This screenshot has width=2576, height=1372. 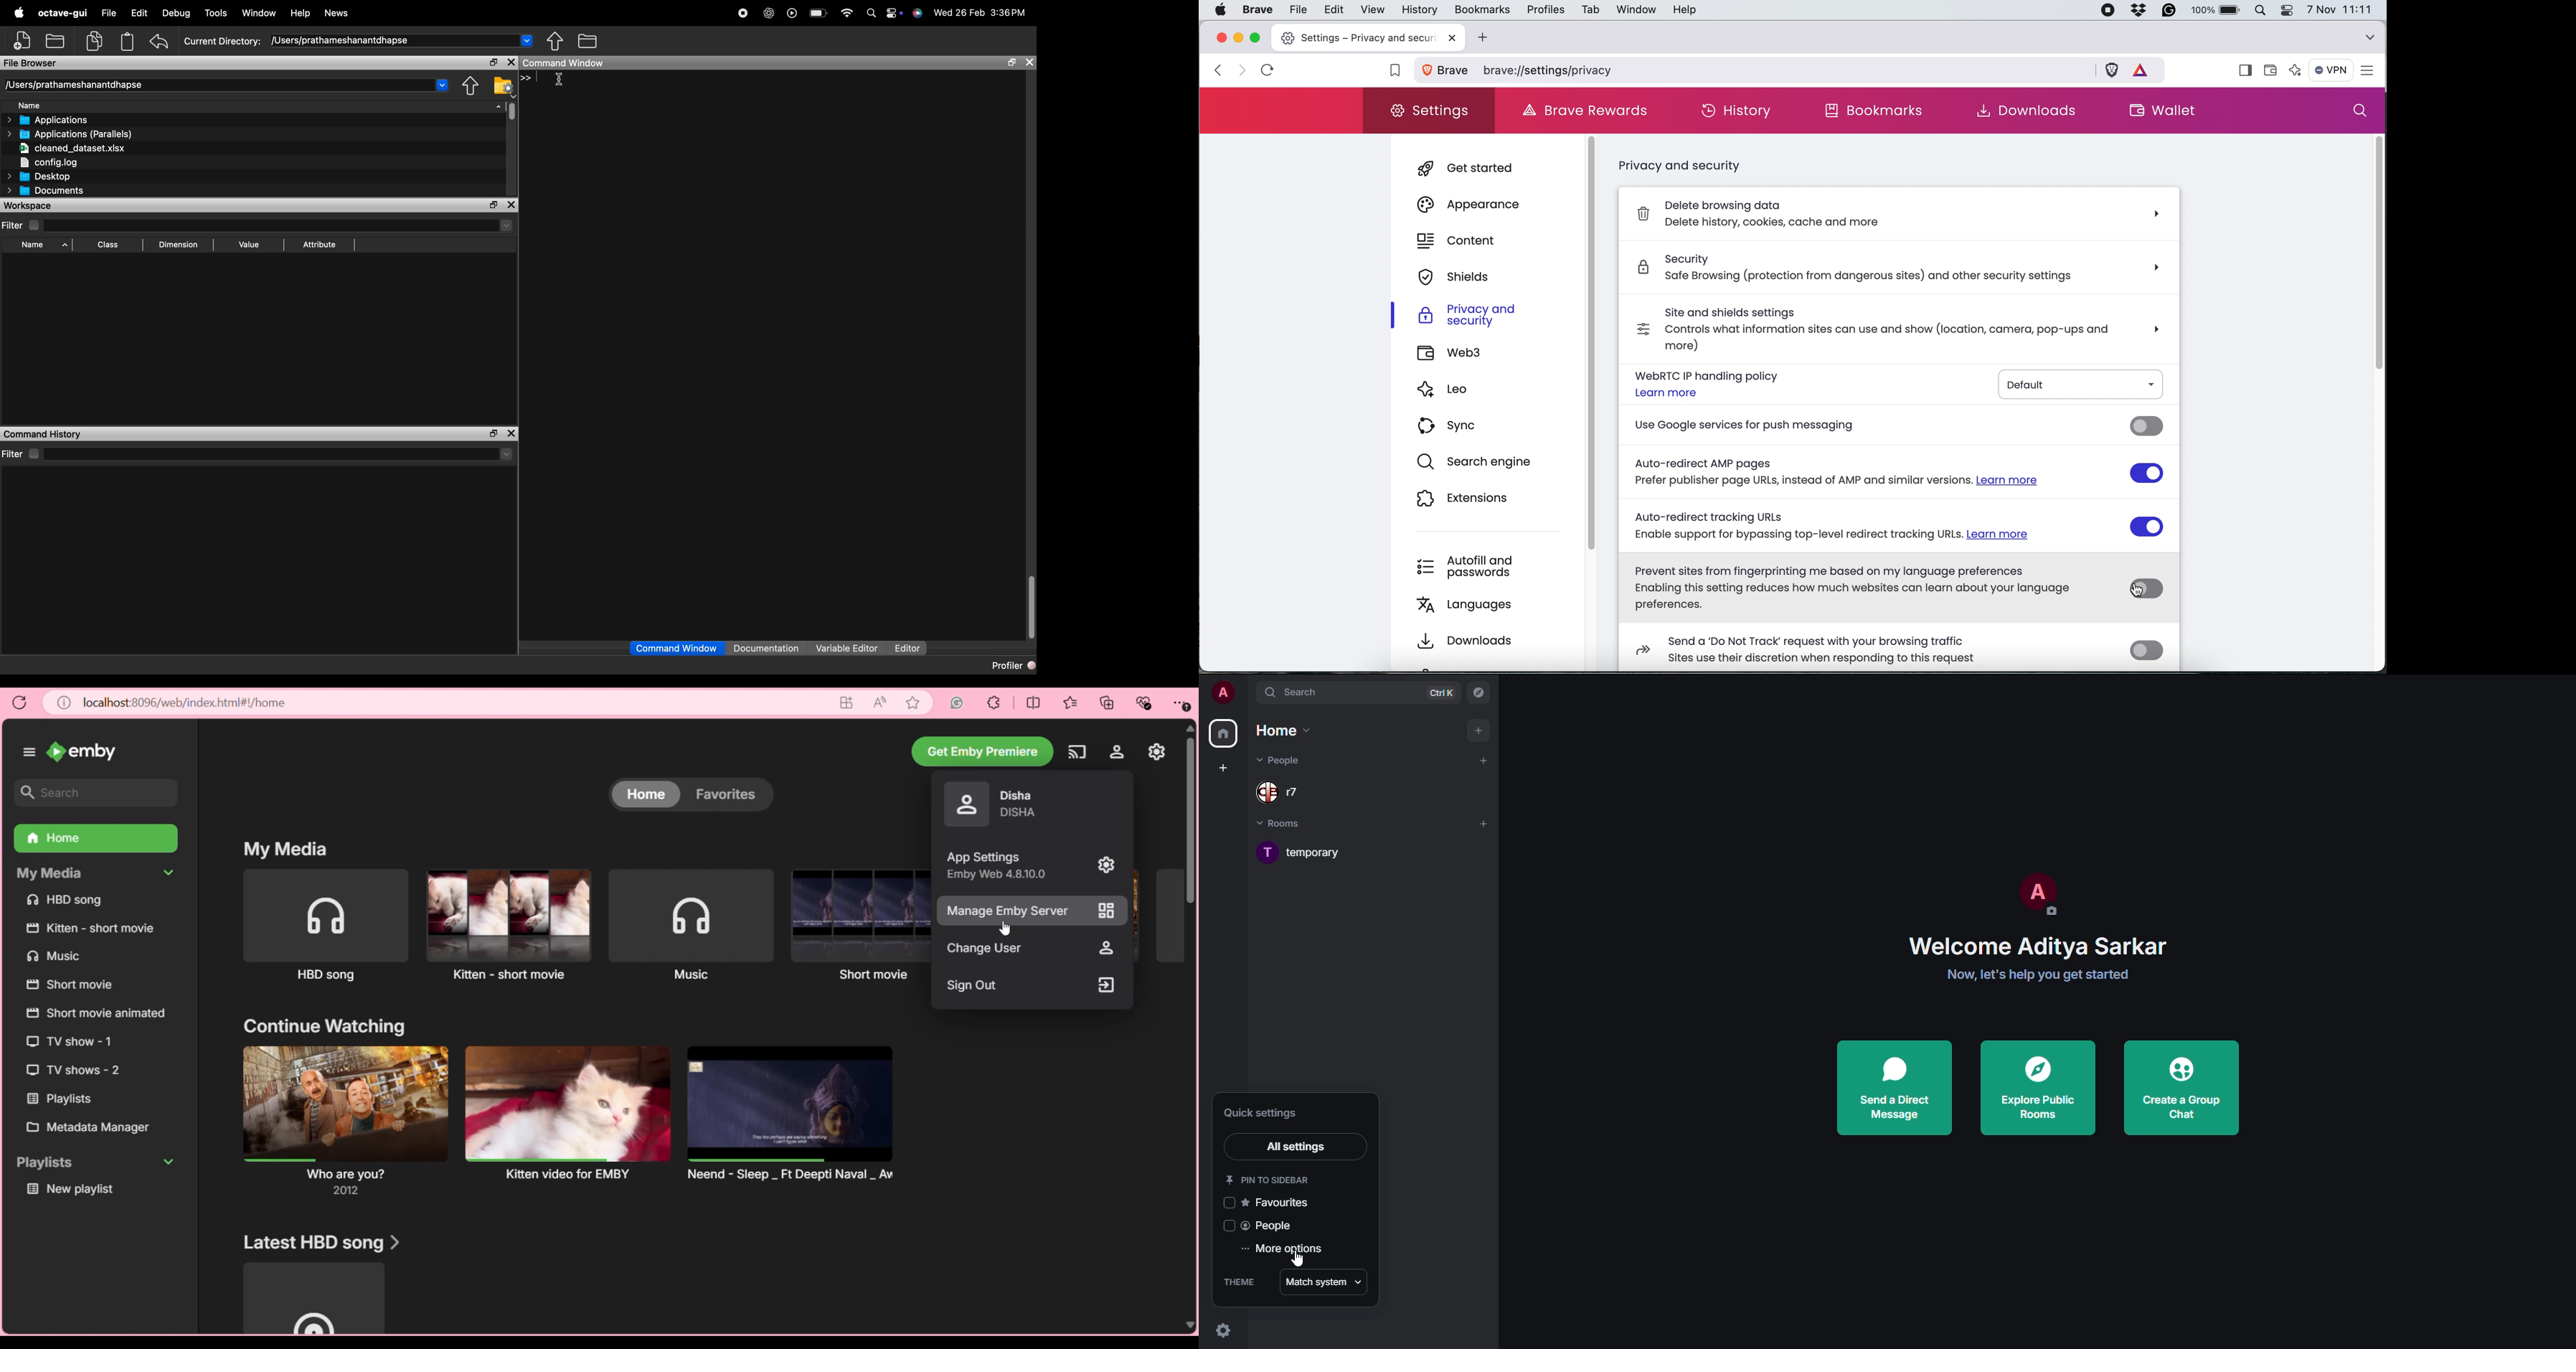 What do you see at coordinates (1278, 1249) in the screenshot?
I see `more options` at bounding box center [1278, 1249].